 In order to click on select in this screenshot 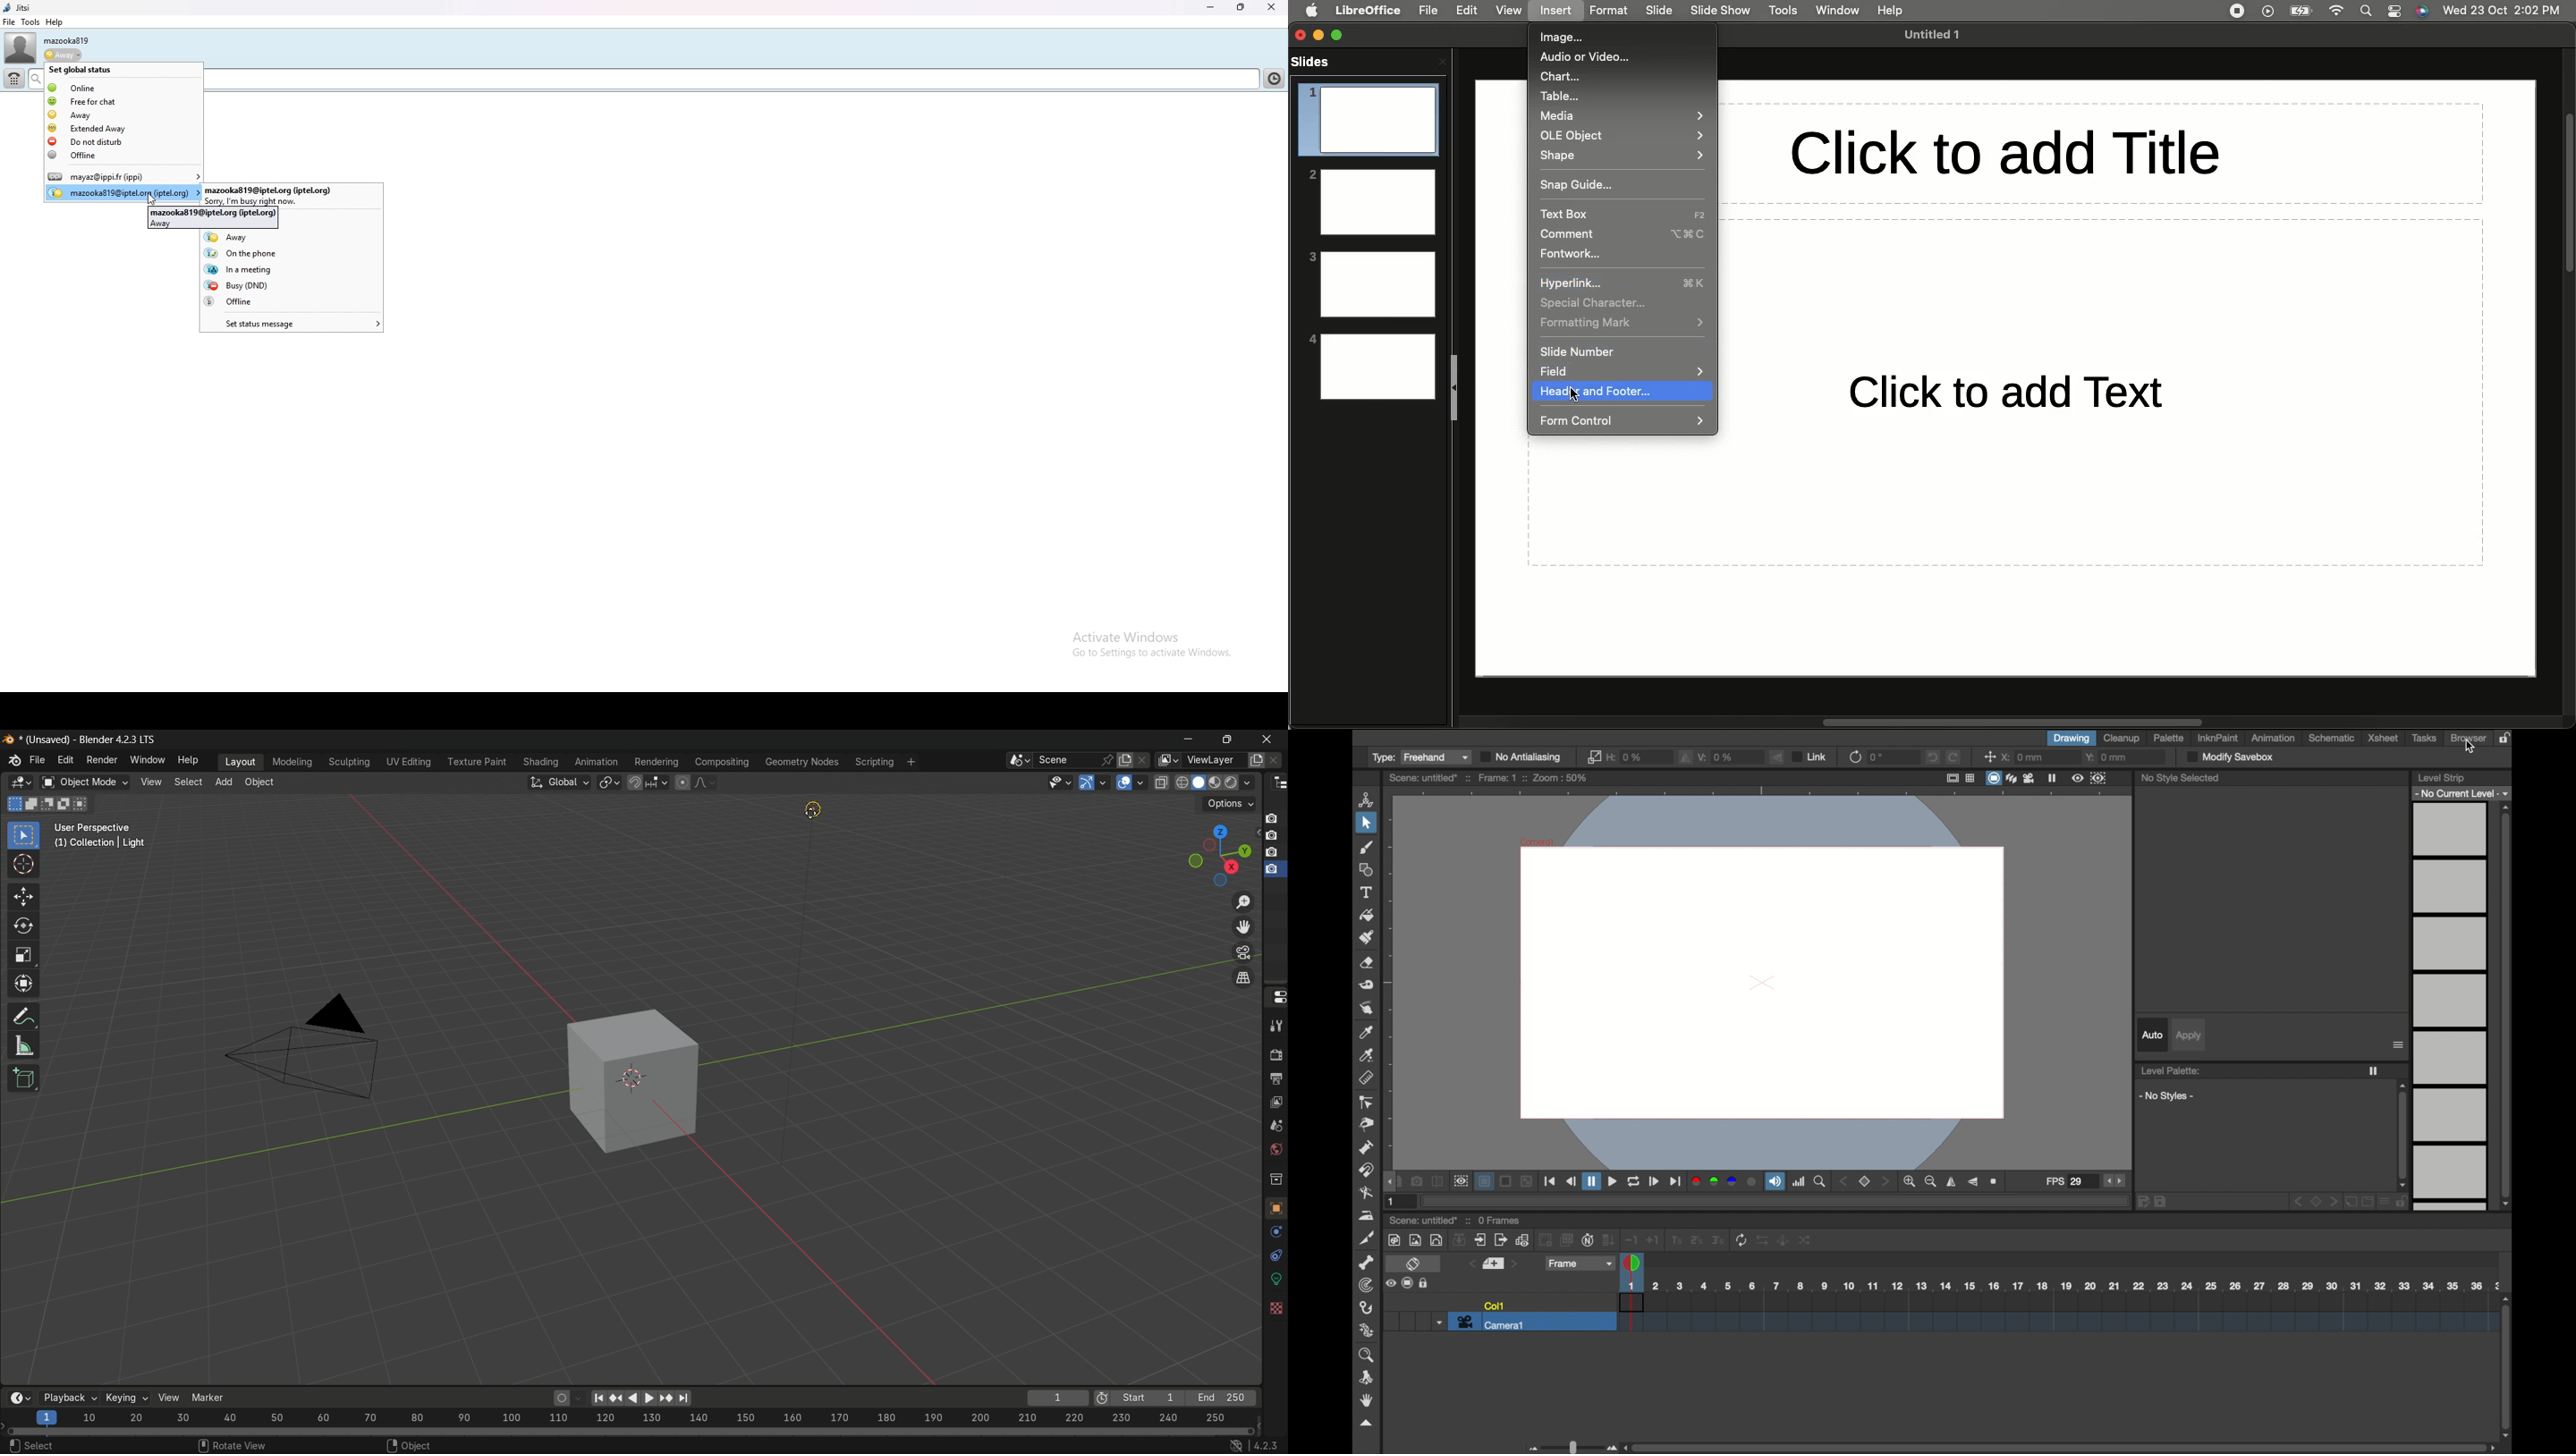, I will do `click(31, 1445)`.